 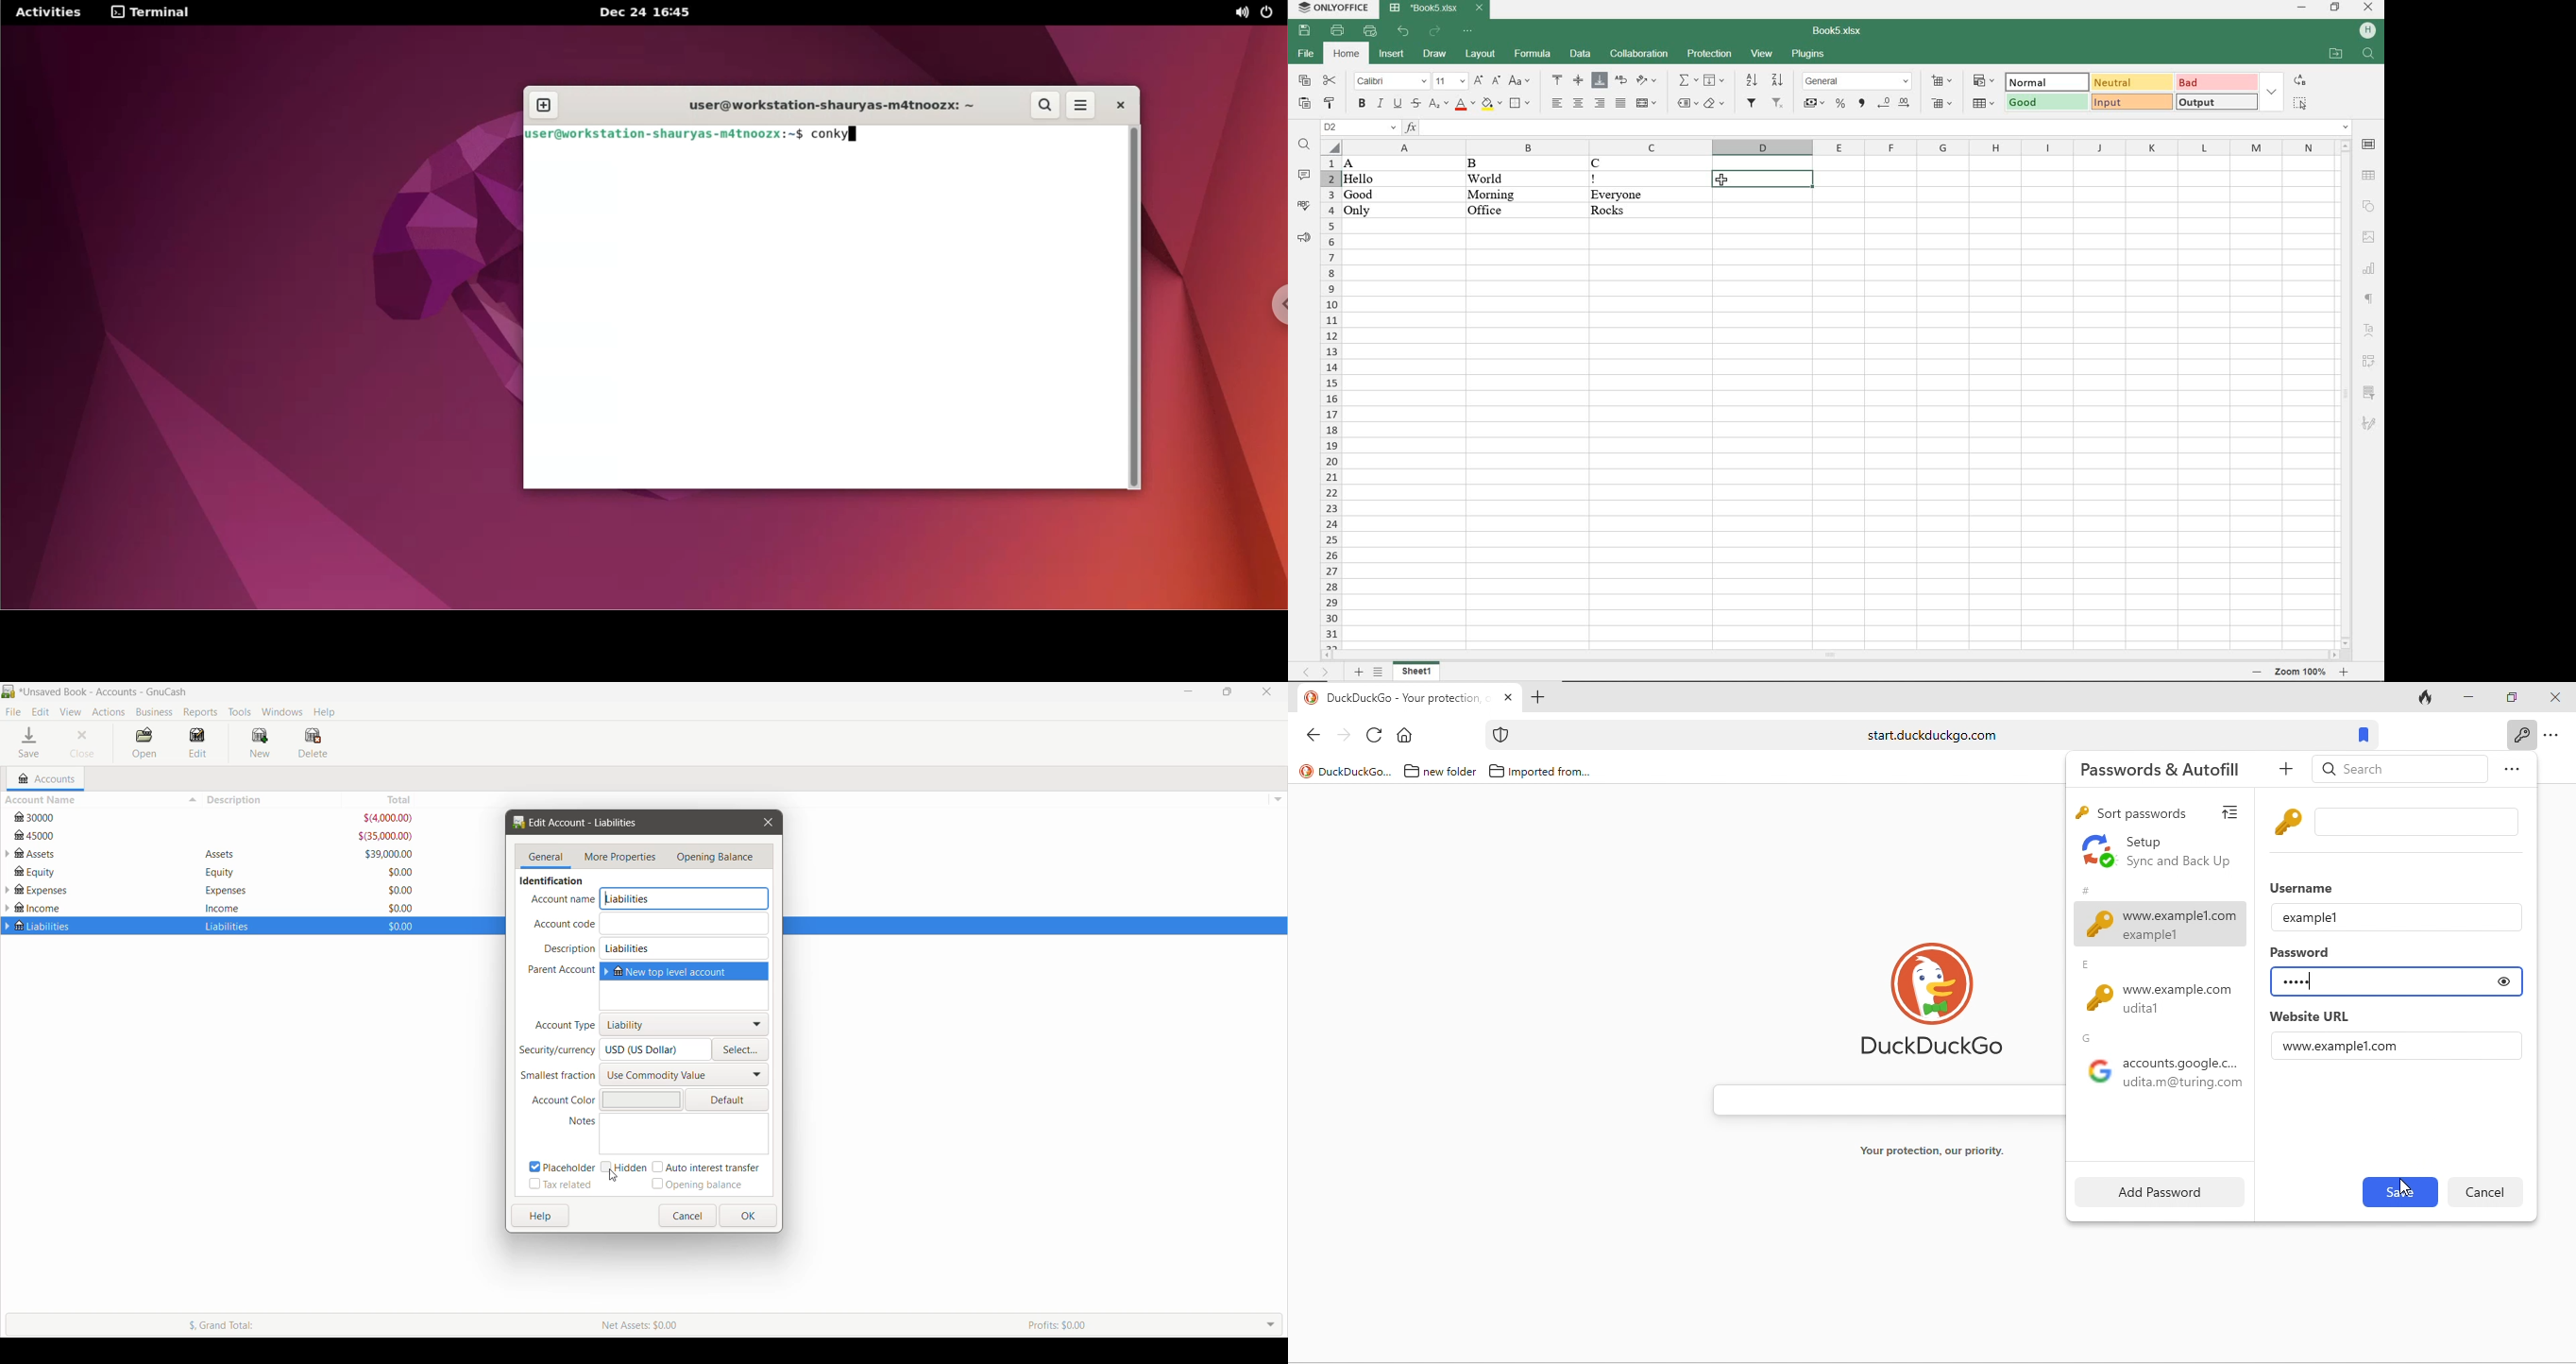 I want to click on Good, so click(x=1359, y=195).